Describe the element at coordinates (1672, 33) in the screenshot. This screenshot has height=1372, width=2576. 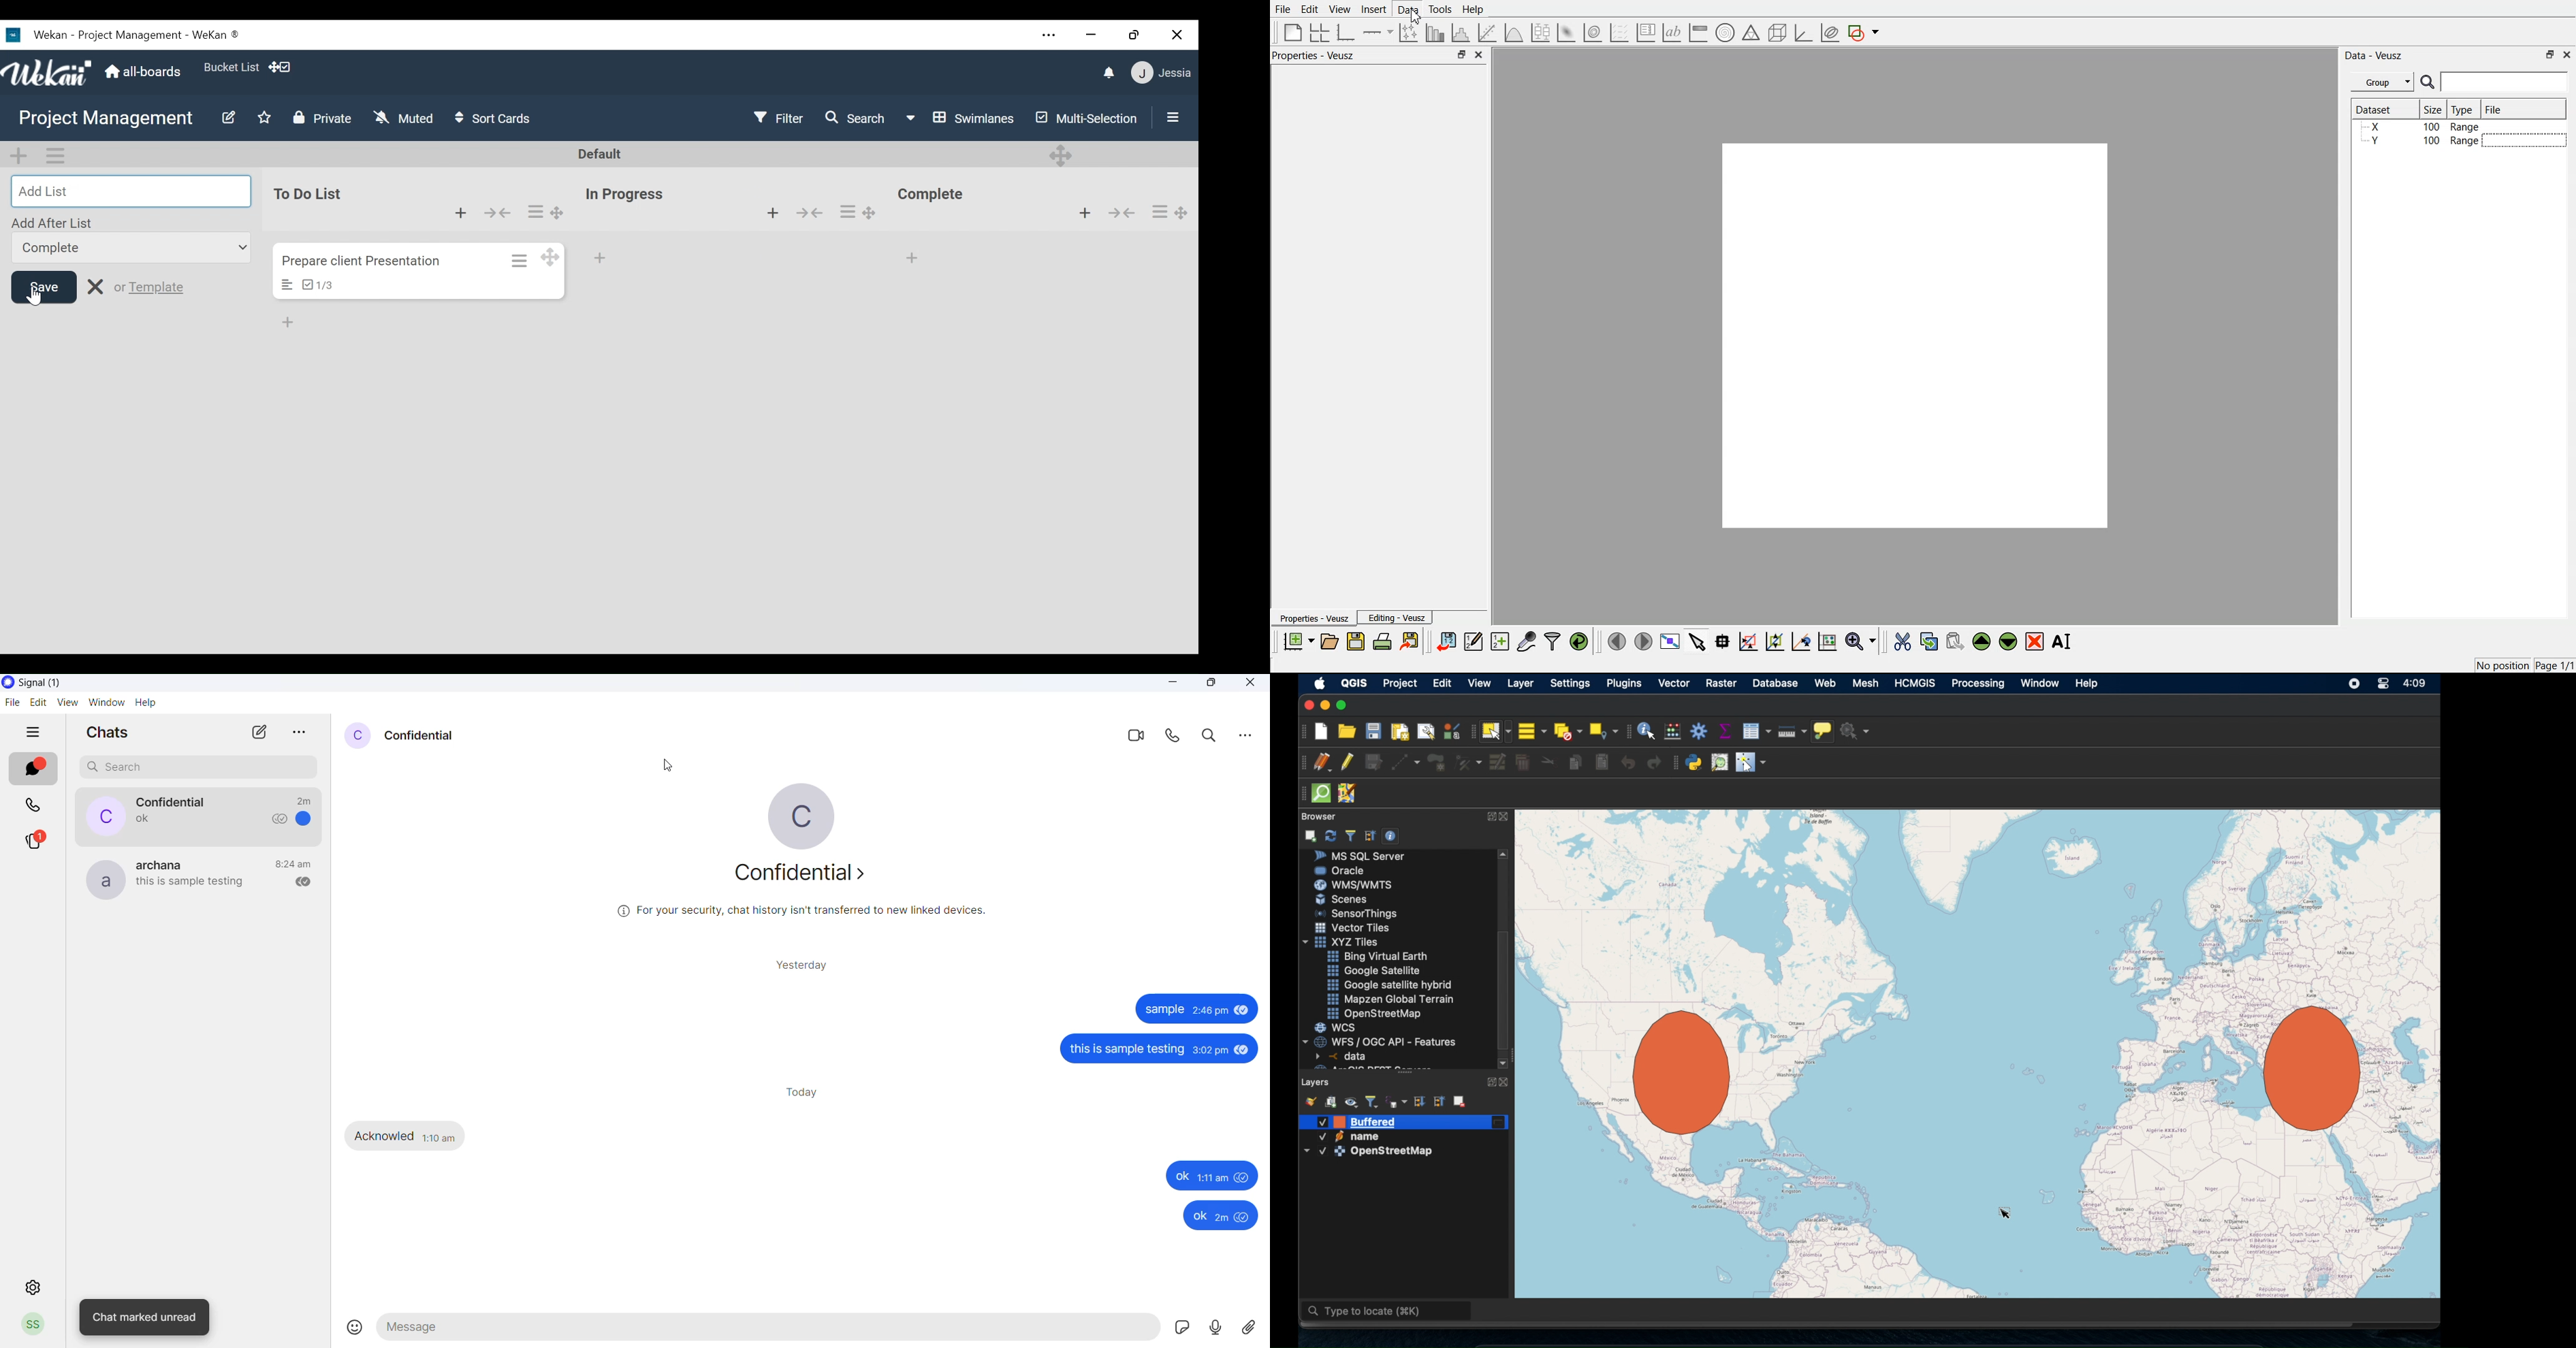
I see `Text label` at that location.